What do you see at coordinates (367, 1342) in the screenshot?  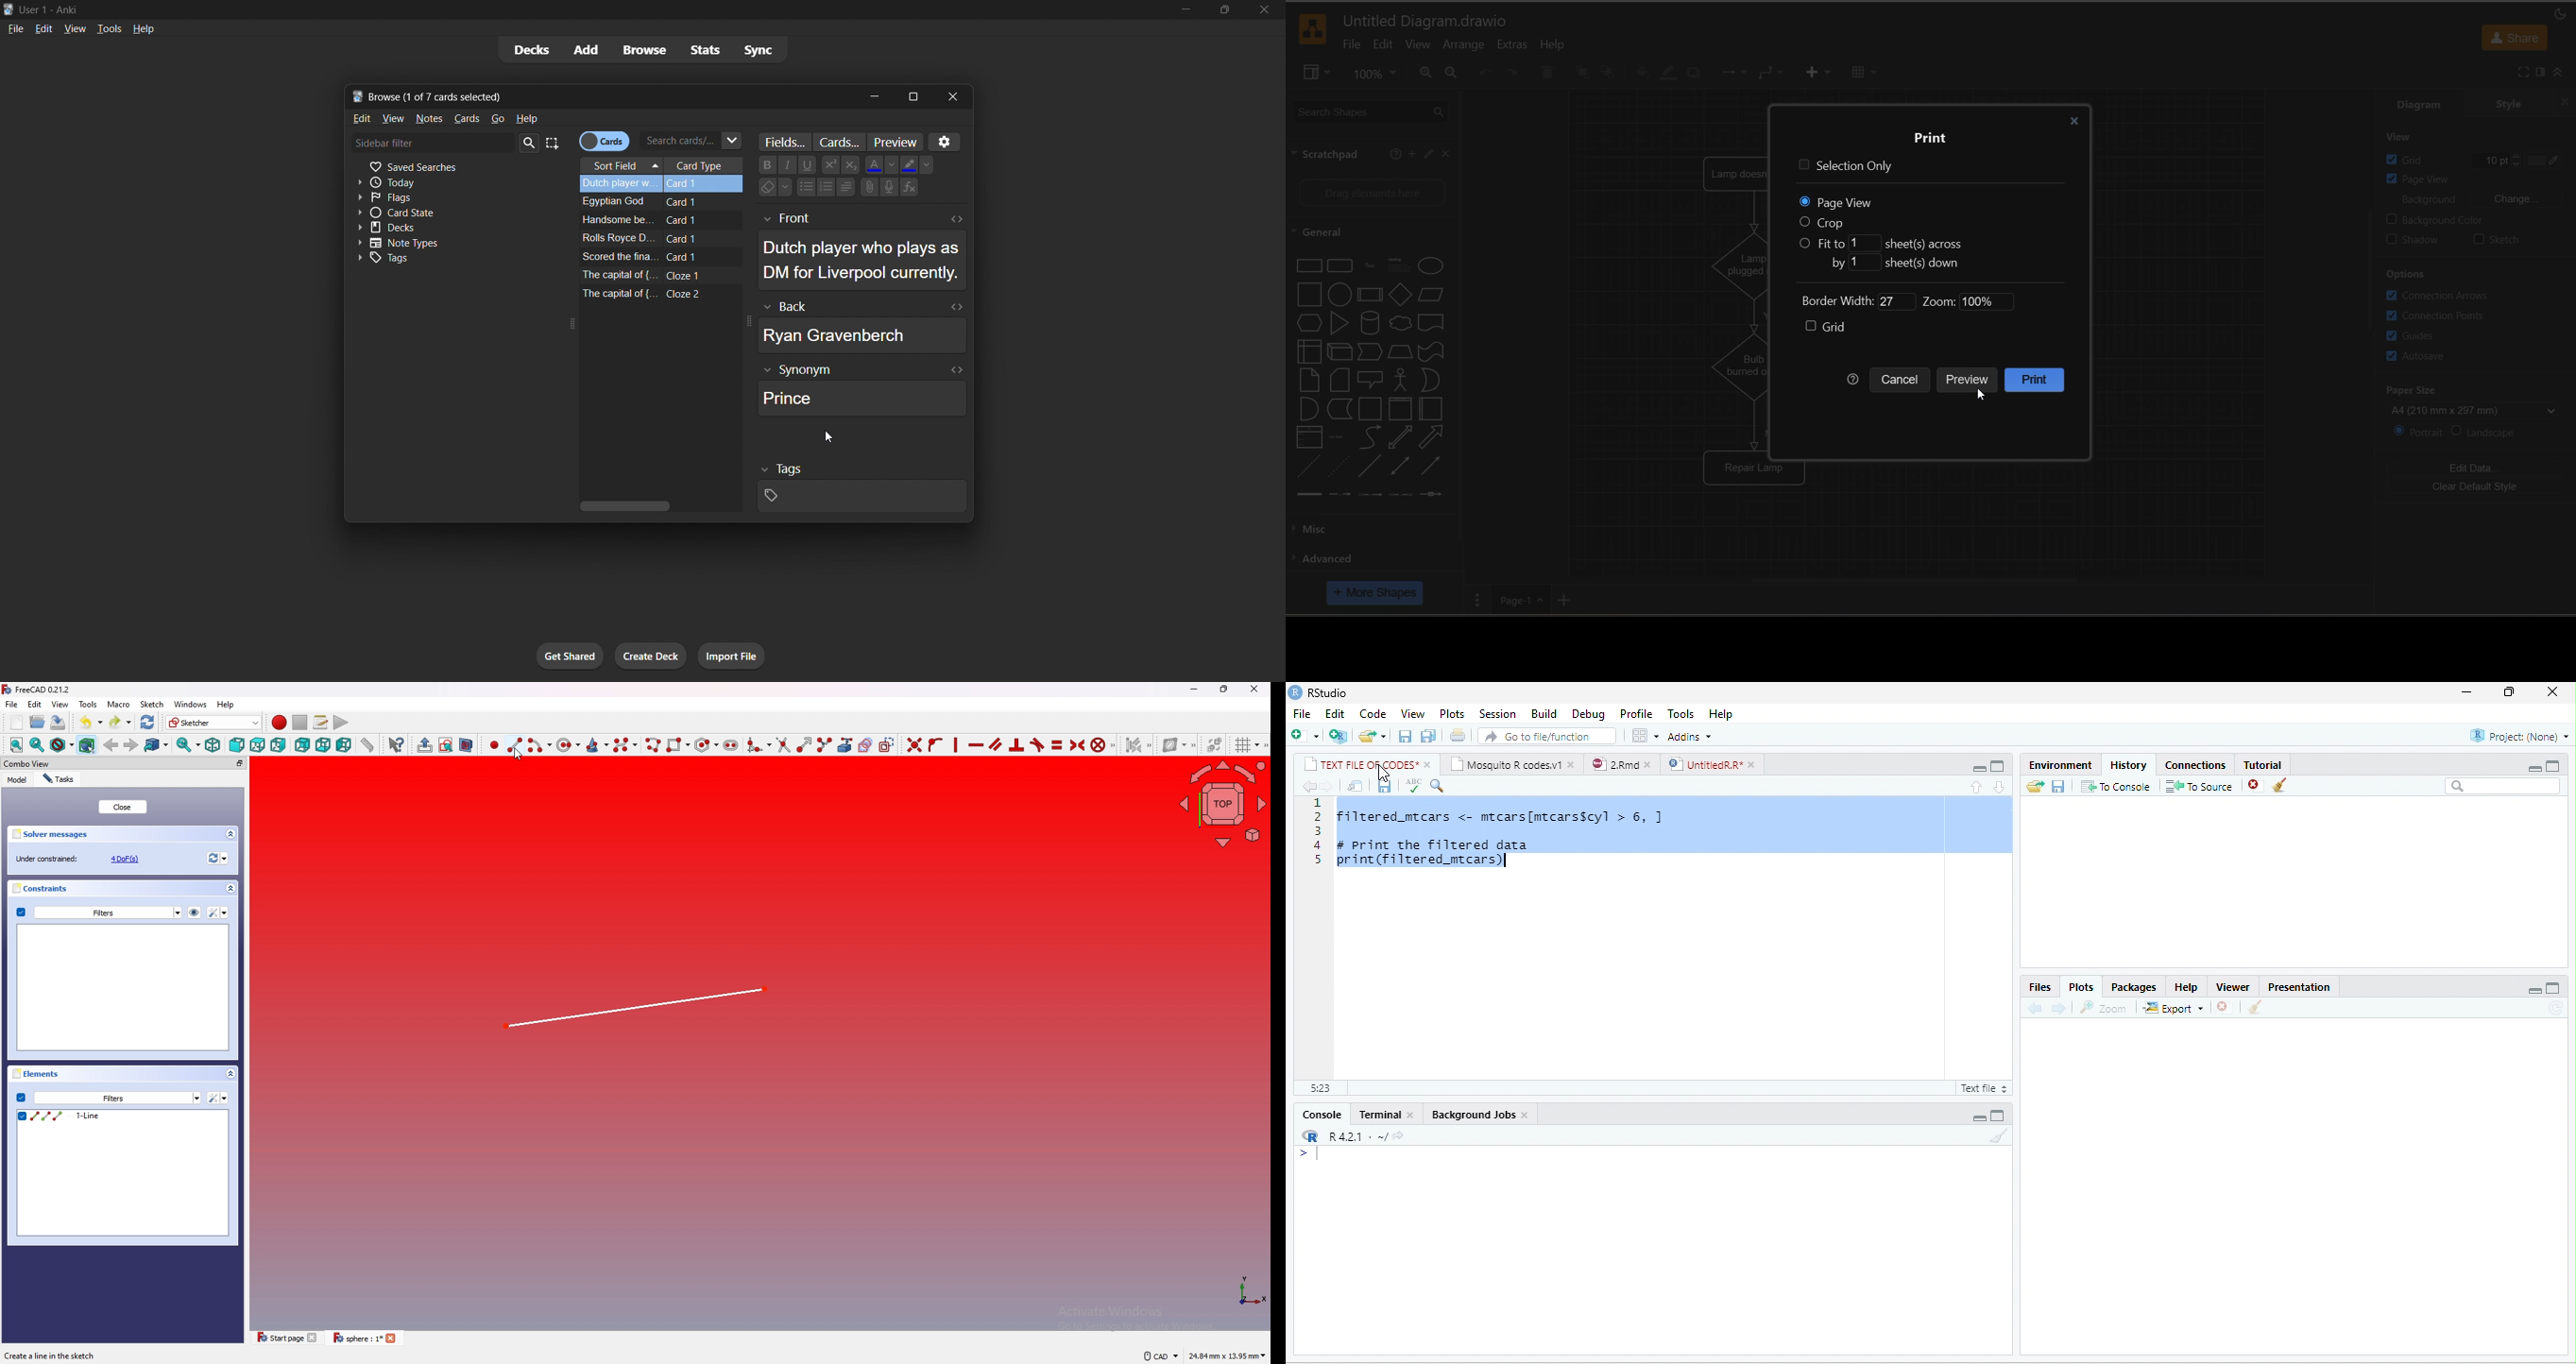 I see `sphere: 1*` at bounding box center [367, 1342].